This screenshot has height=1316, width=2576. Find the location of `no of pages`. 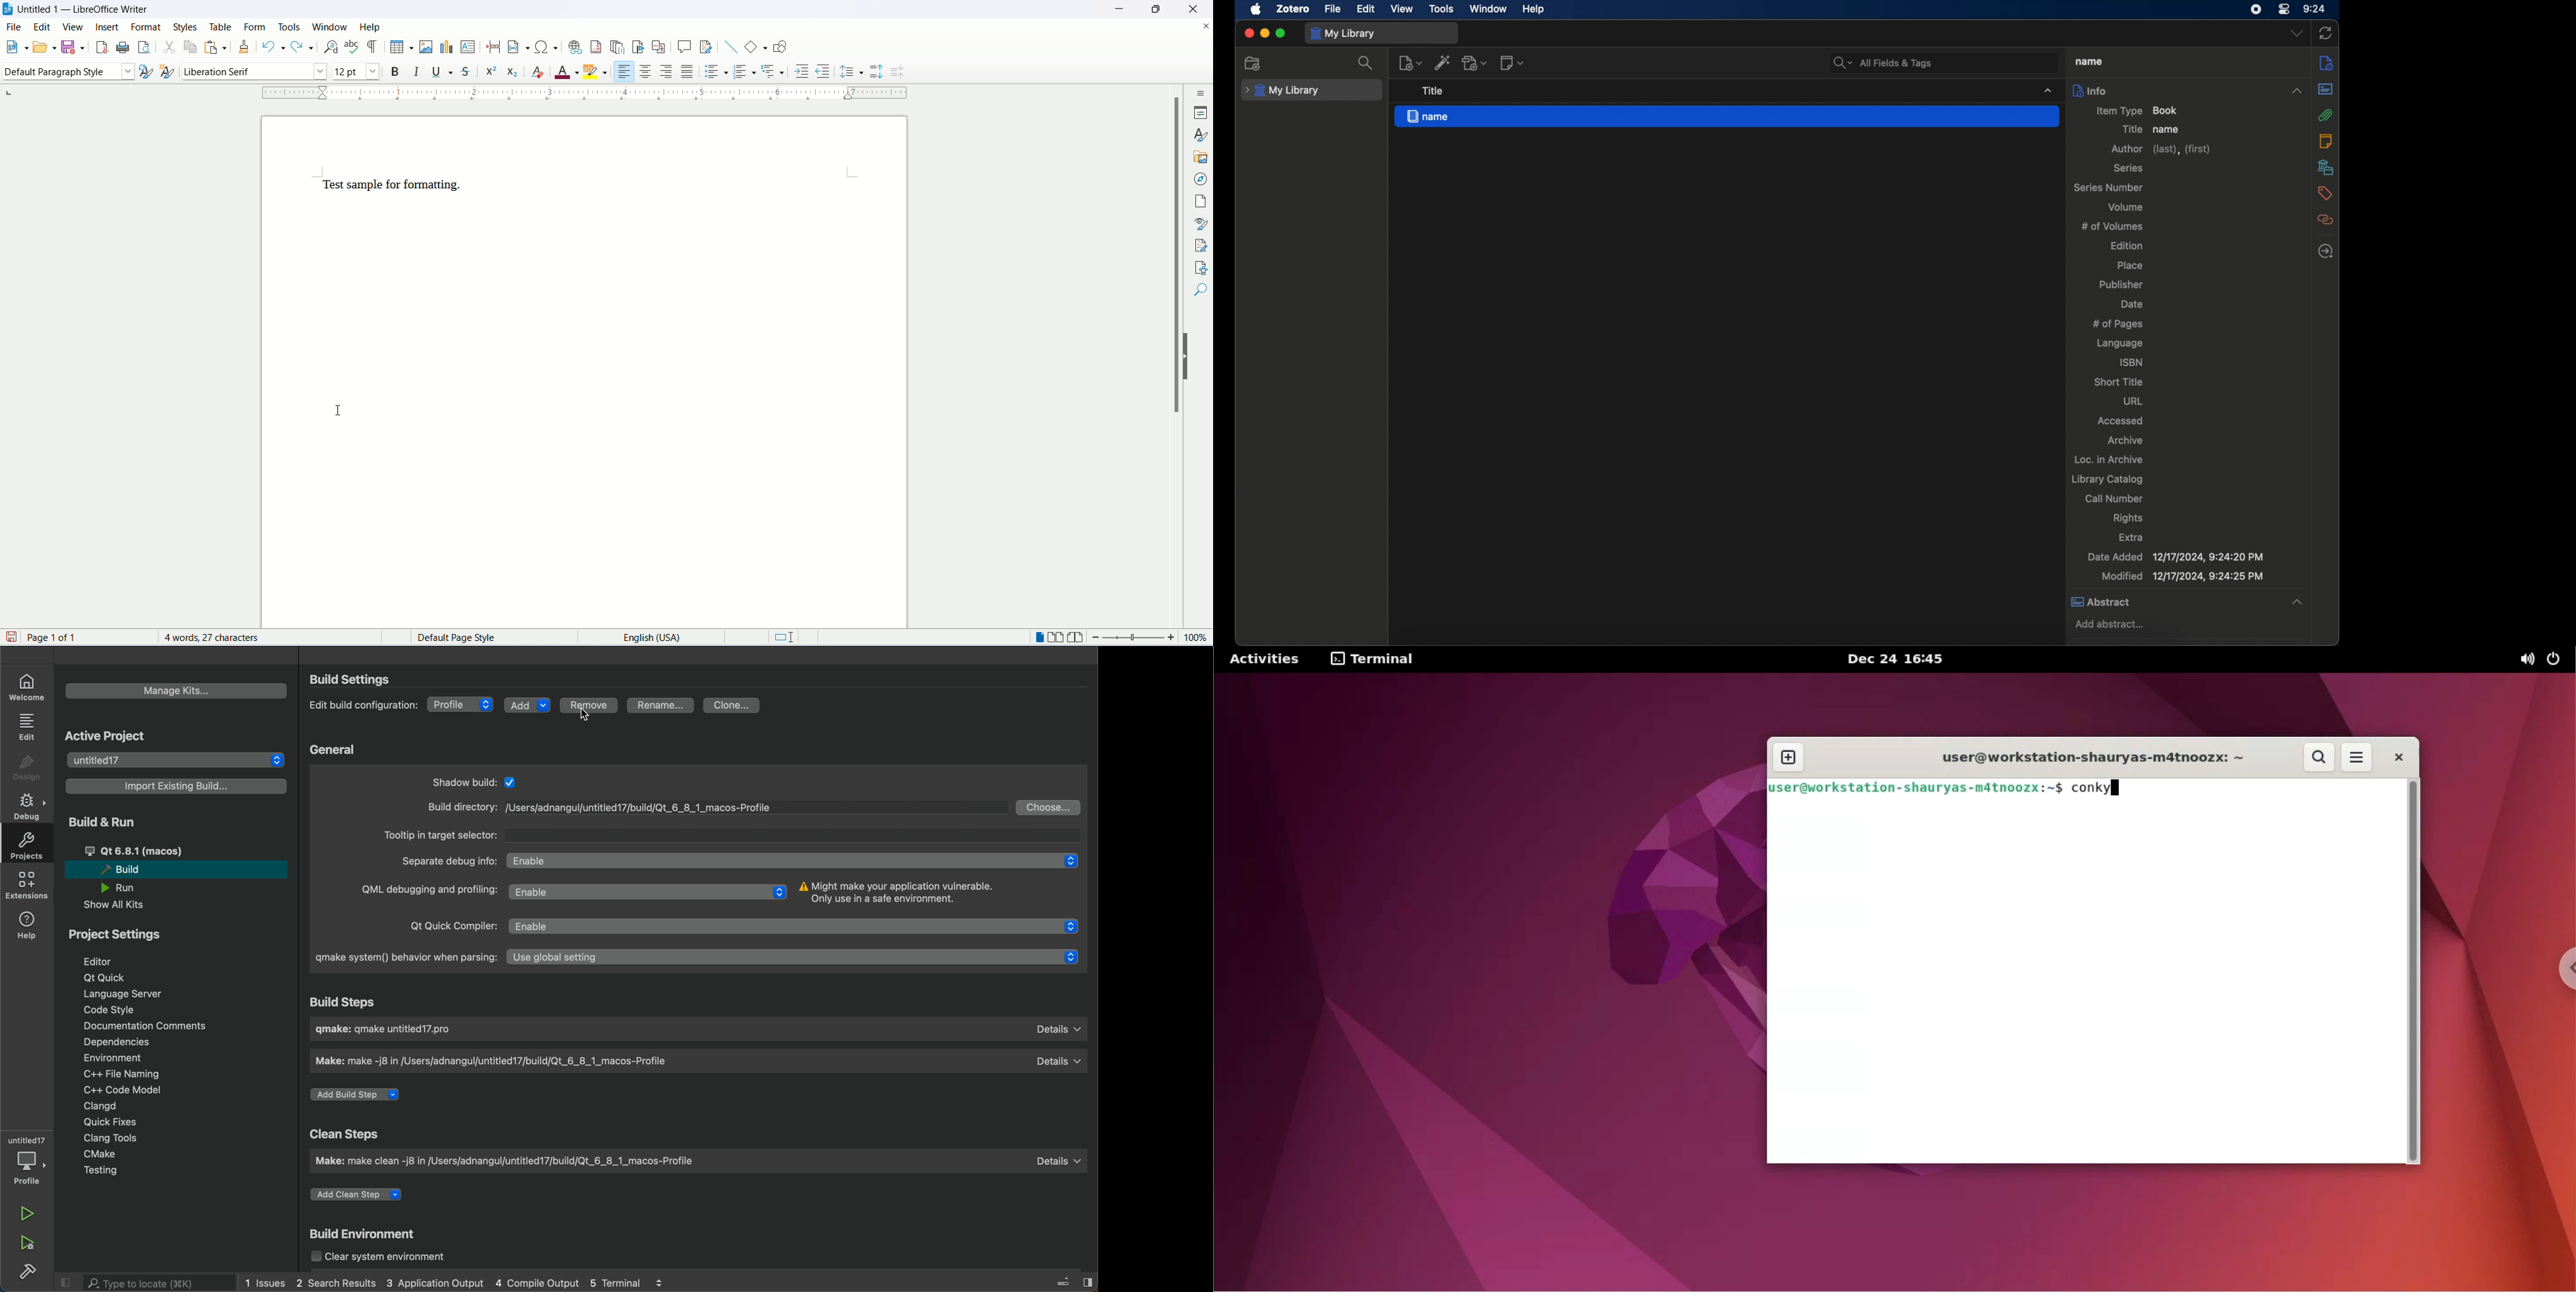

no of pages is located at coordinates (2121, 324).